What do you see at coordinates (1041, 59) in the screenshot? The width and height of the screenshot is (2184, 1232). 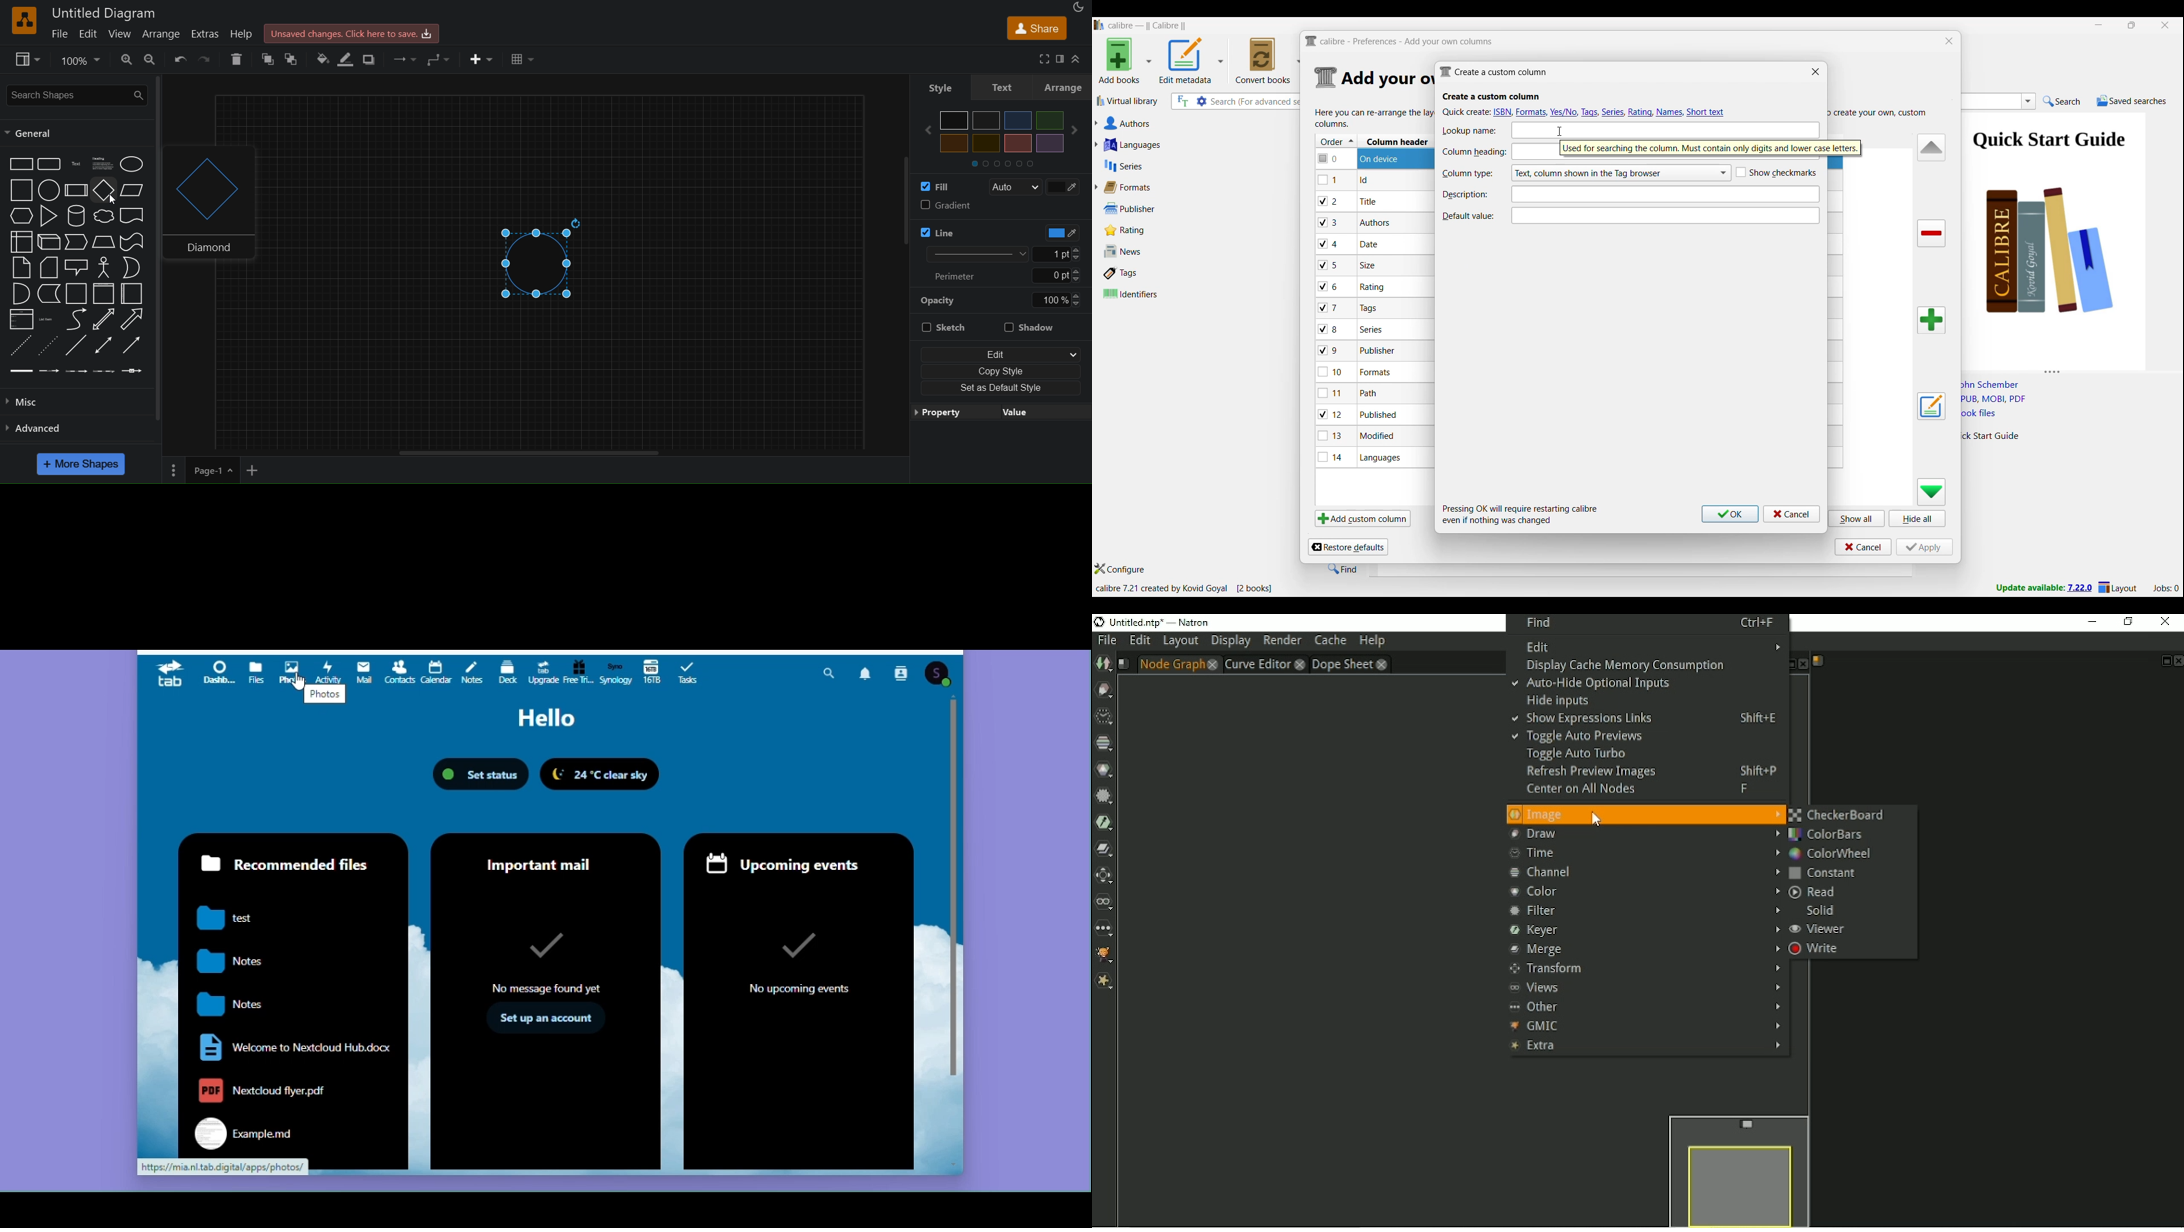 I see `fullscreen` at bounding box center [1041, 59].